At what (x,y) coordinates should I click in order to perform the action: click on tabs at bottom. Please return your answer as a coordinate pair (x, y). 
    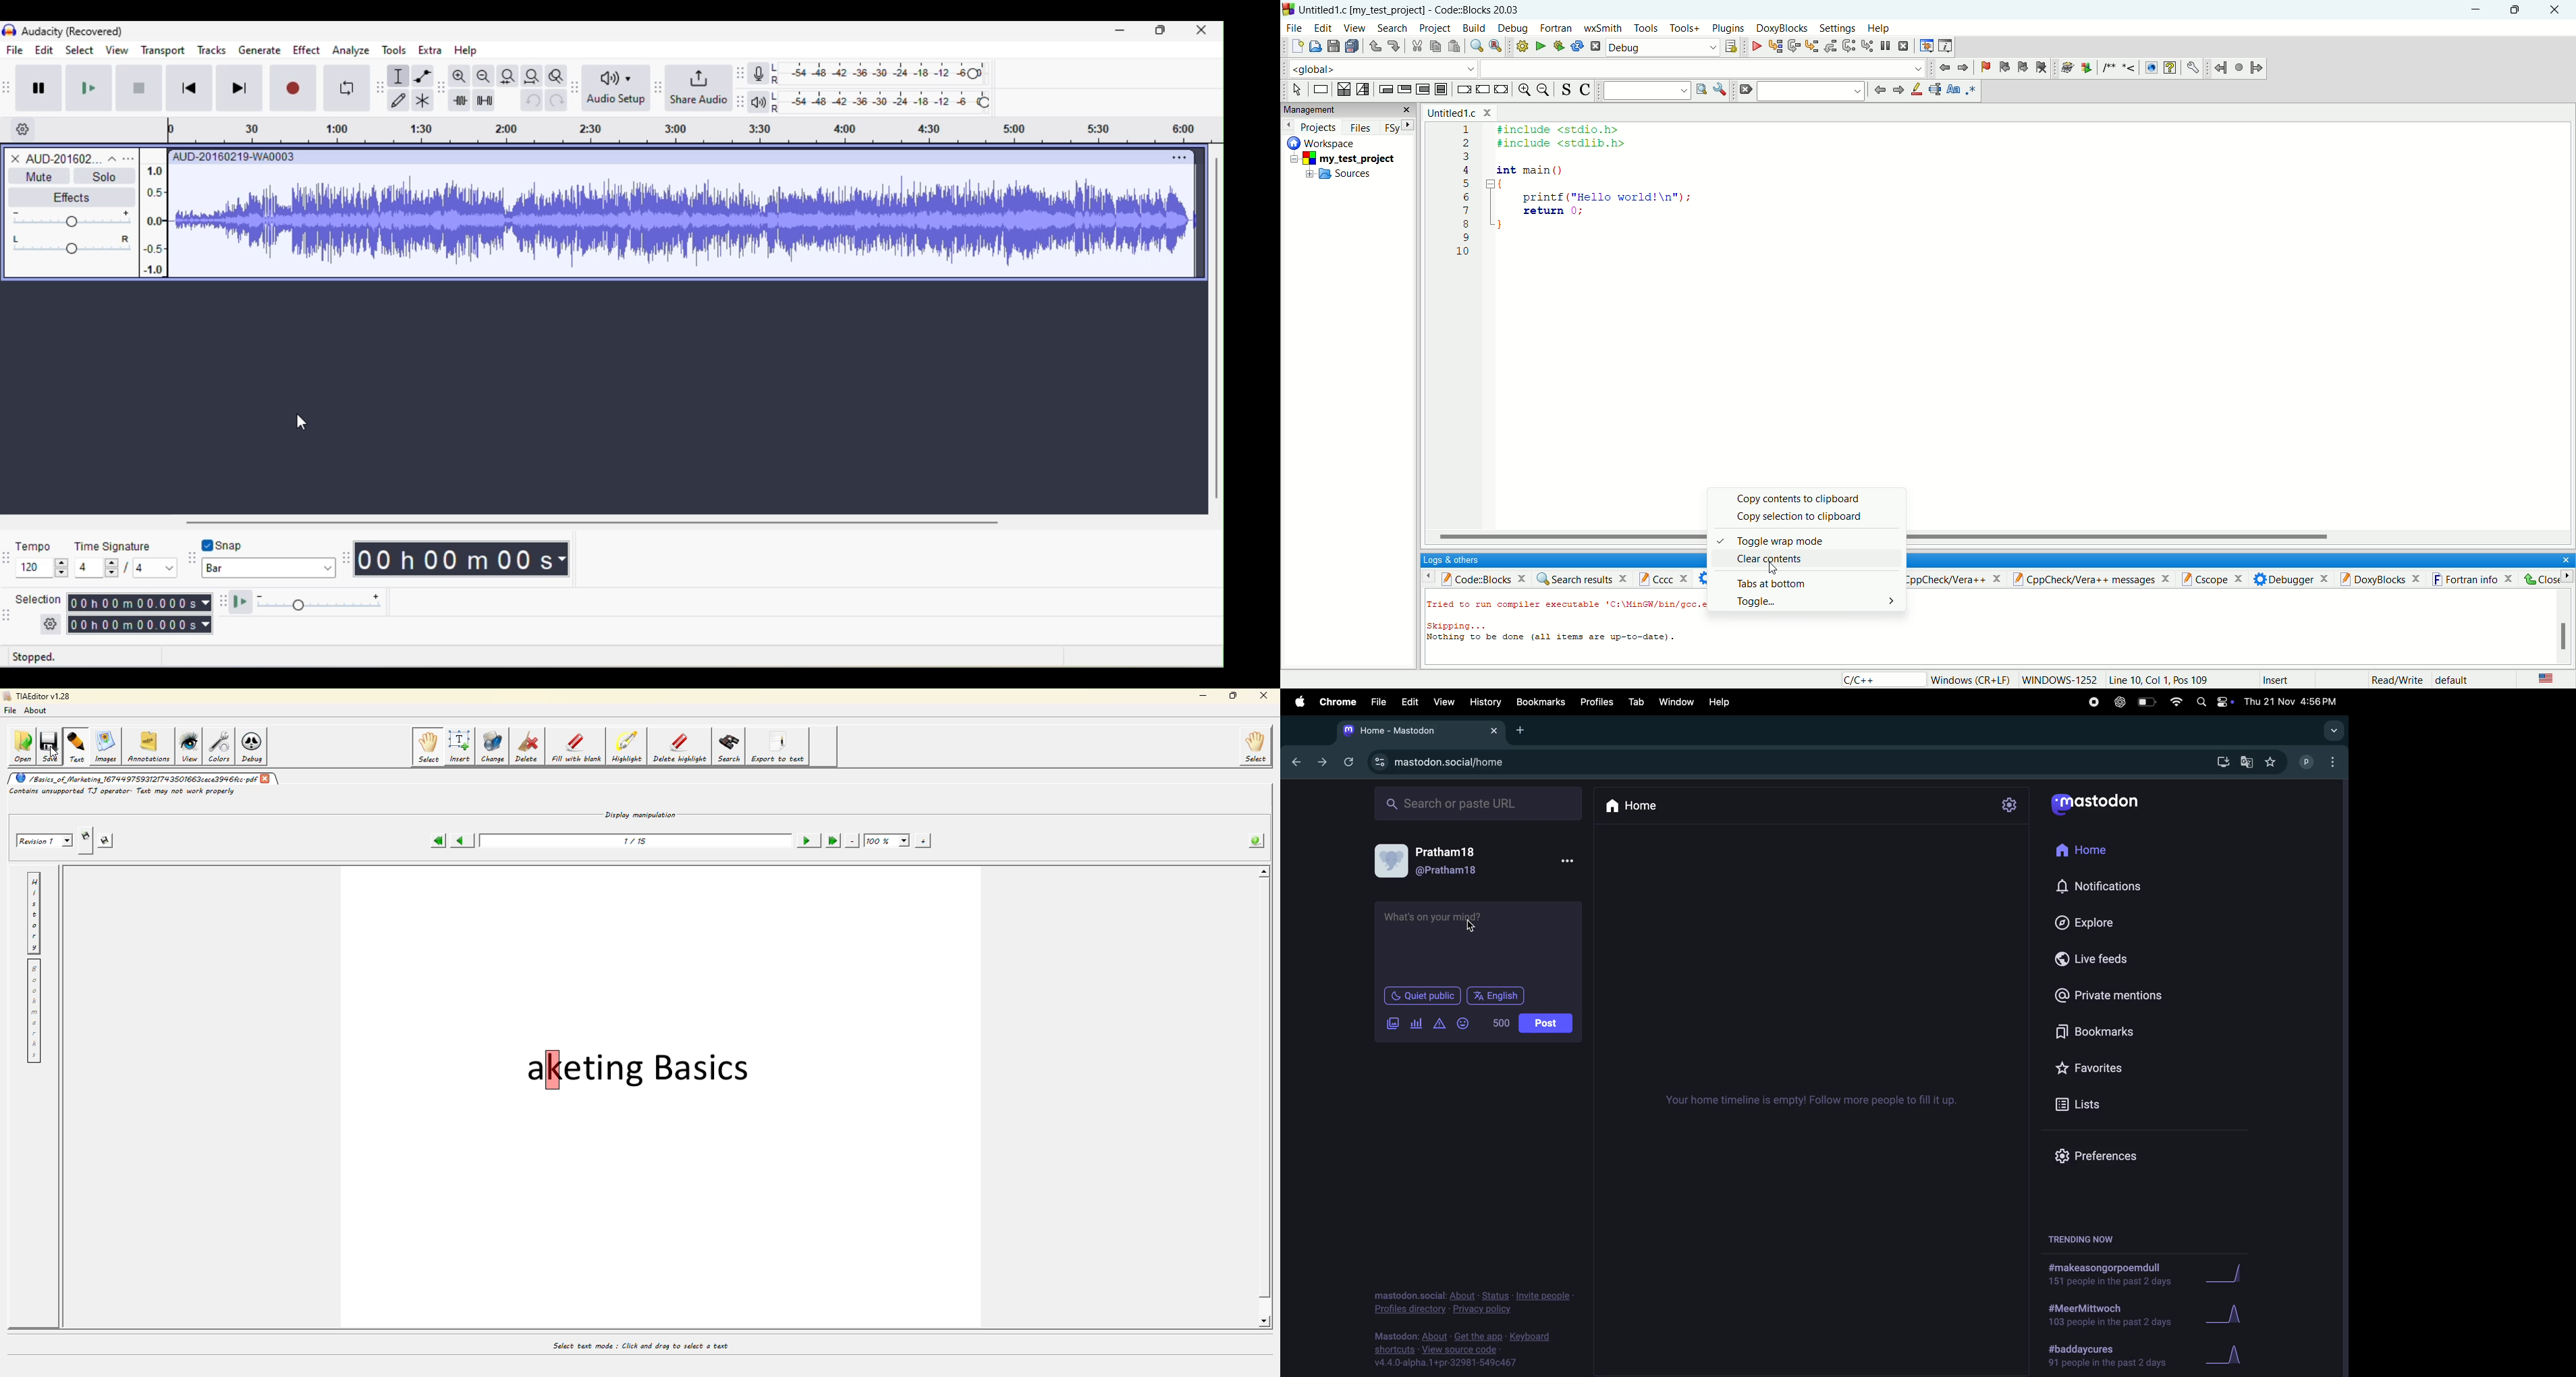
    Looking at the image, I should click on (1801, 582).